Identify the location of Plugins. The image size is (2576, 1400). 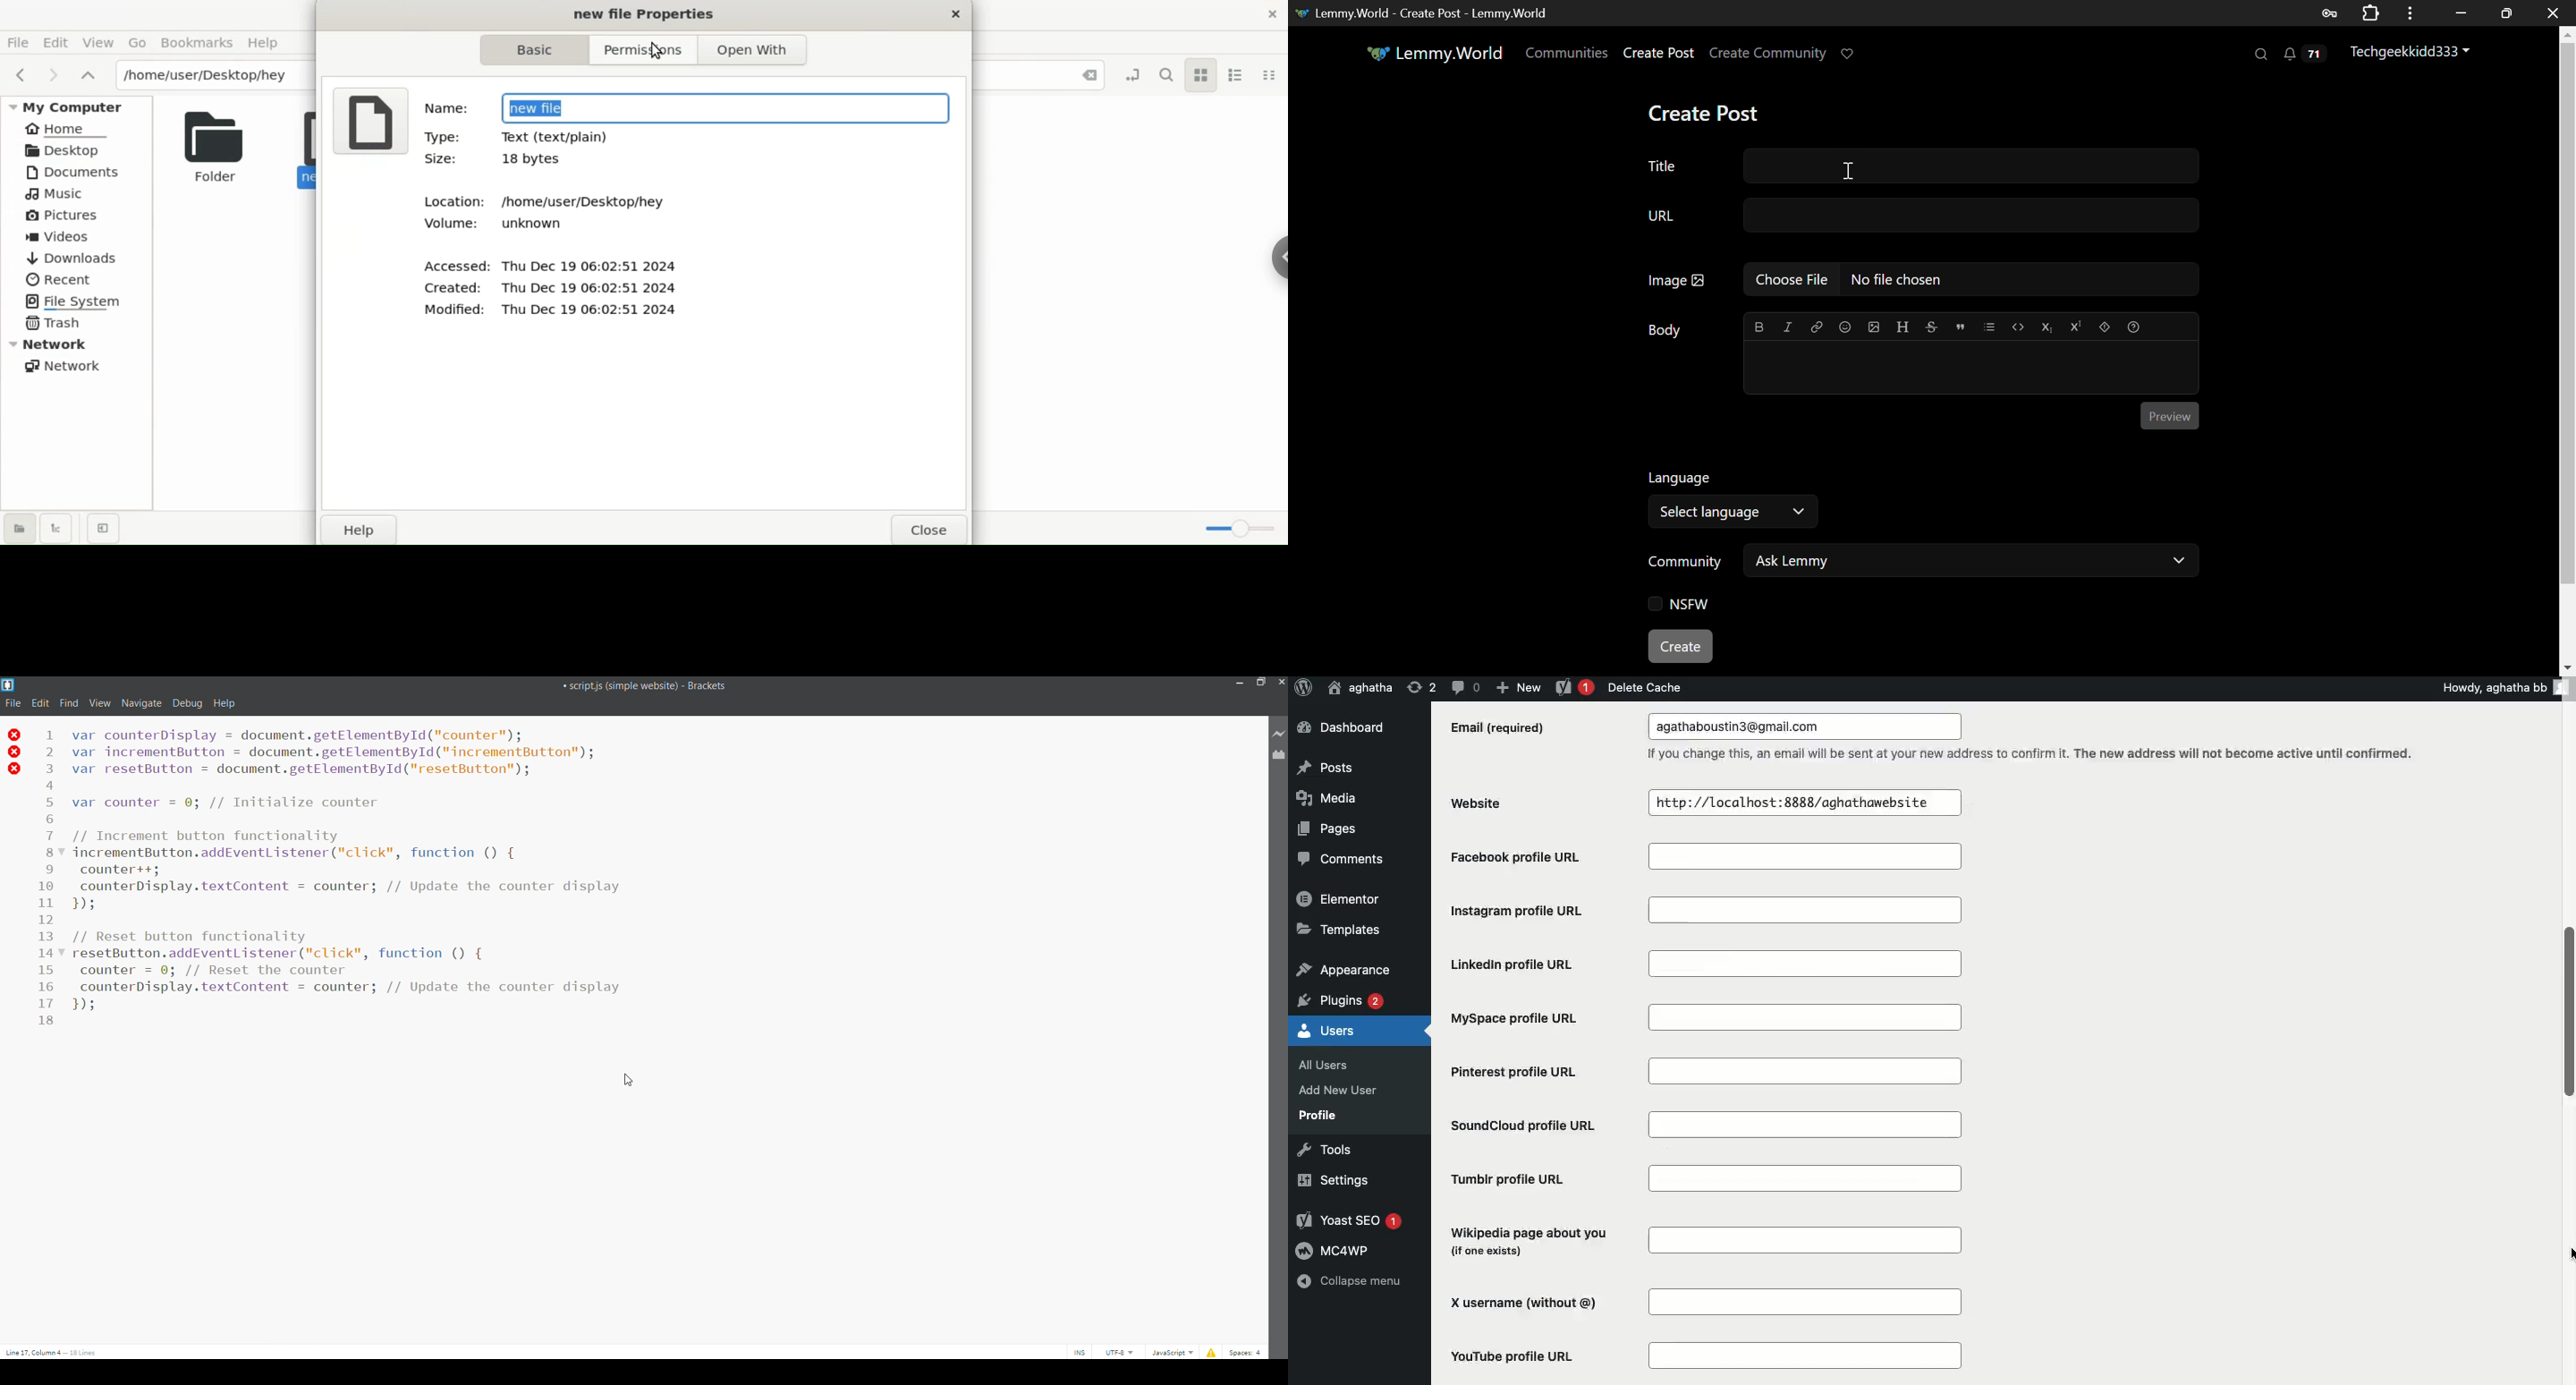
(1343, 998).